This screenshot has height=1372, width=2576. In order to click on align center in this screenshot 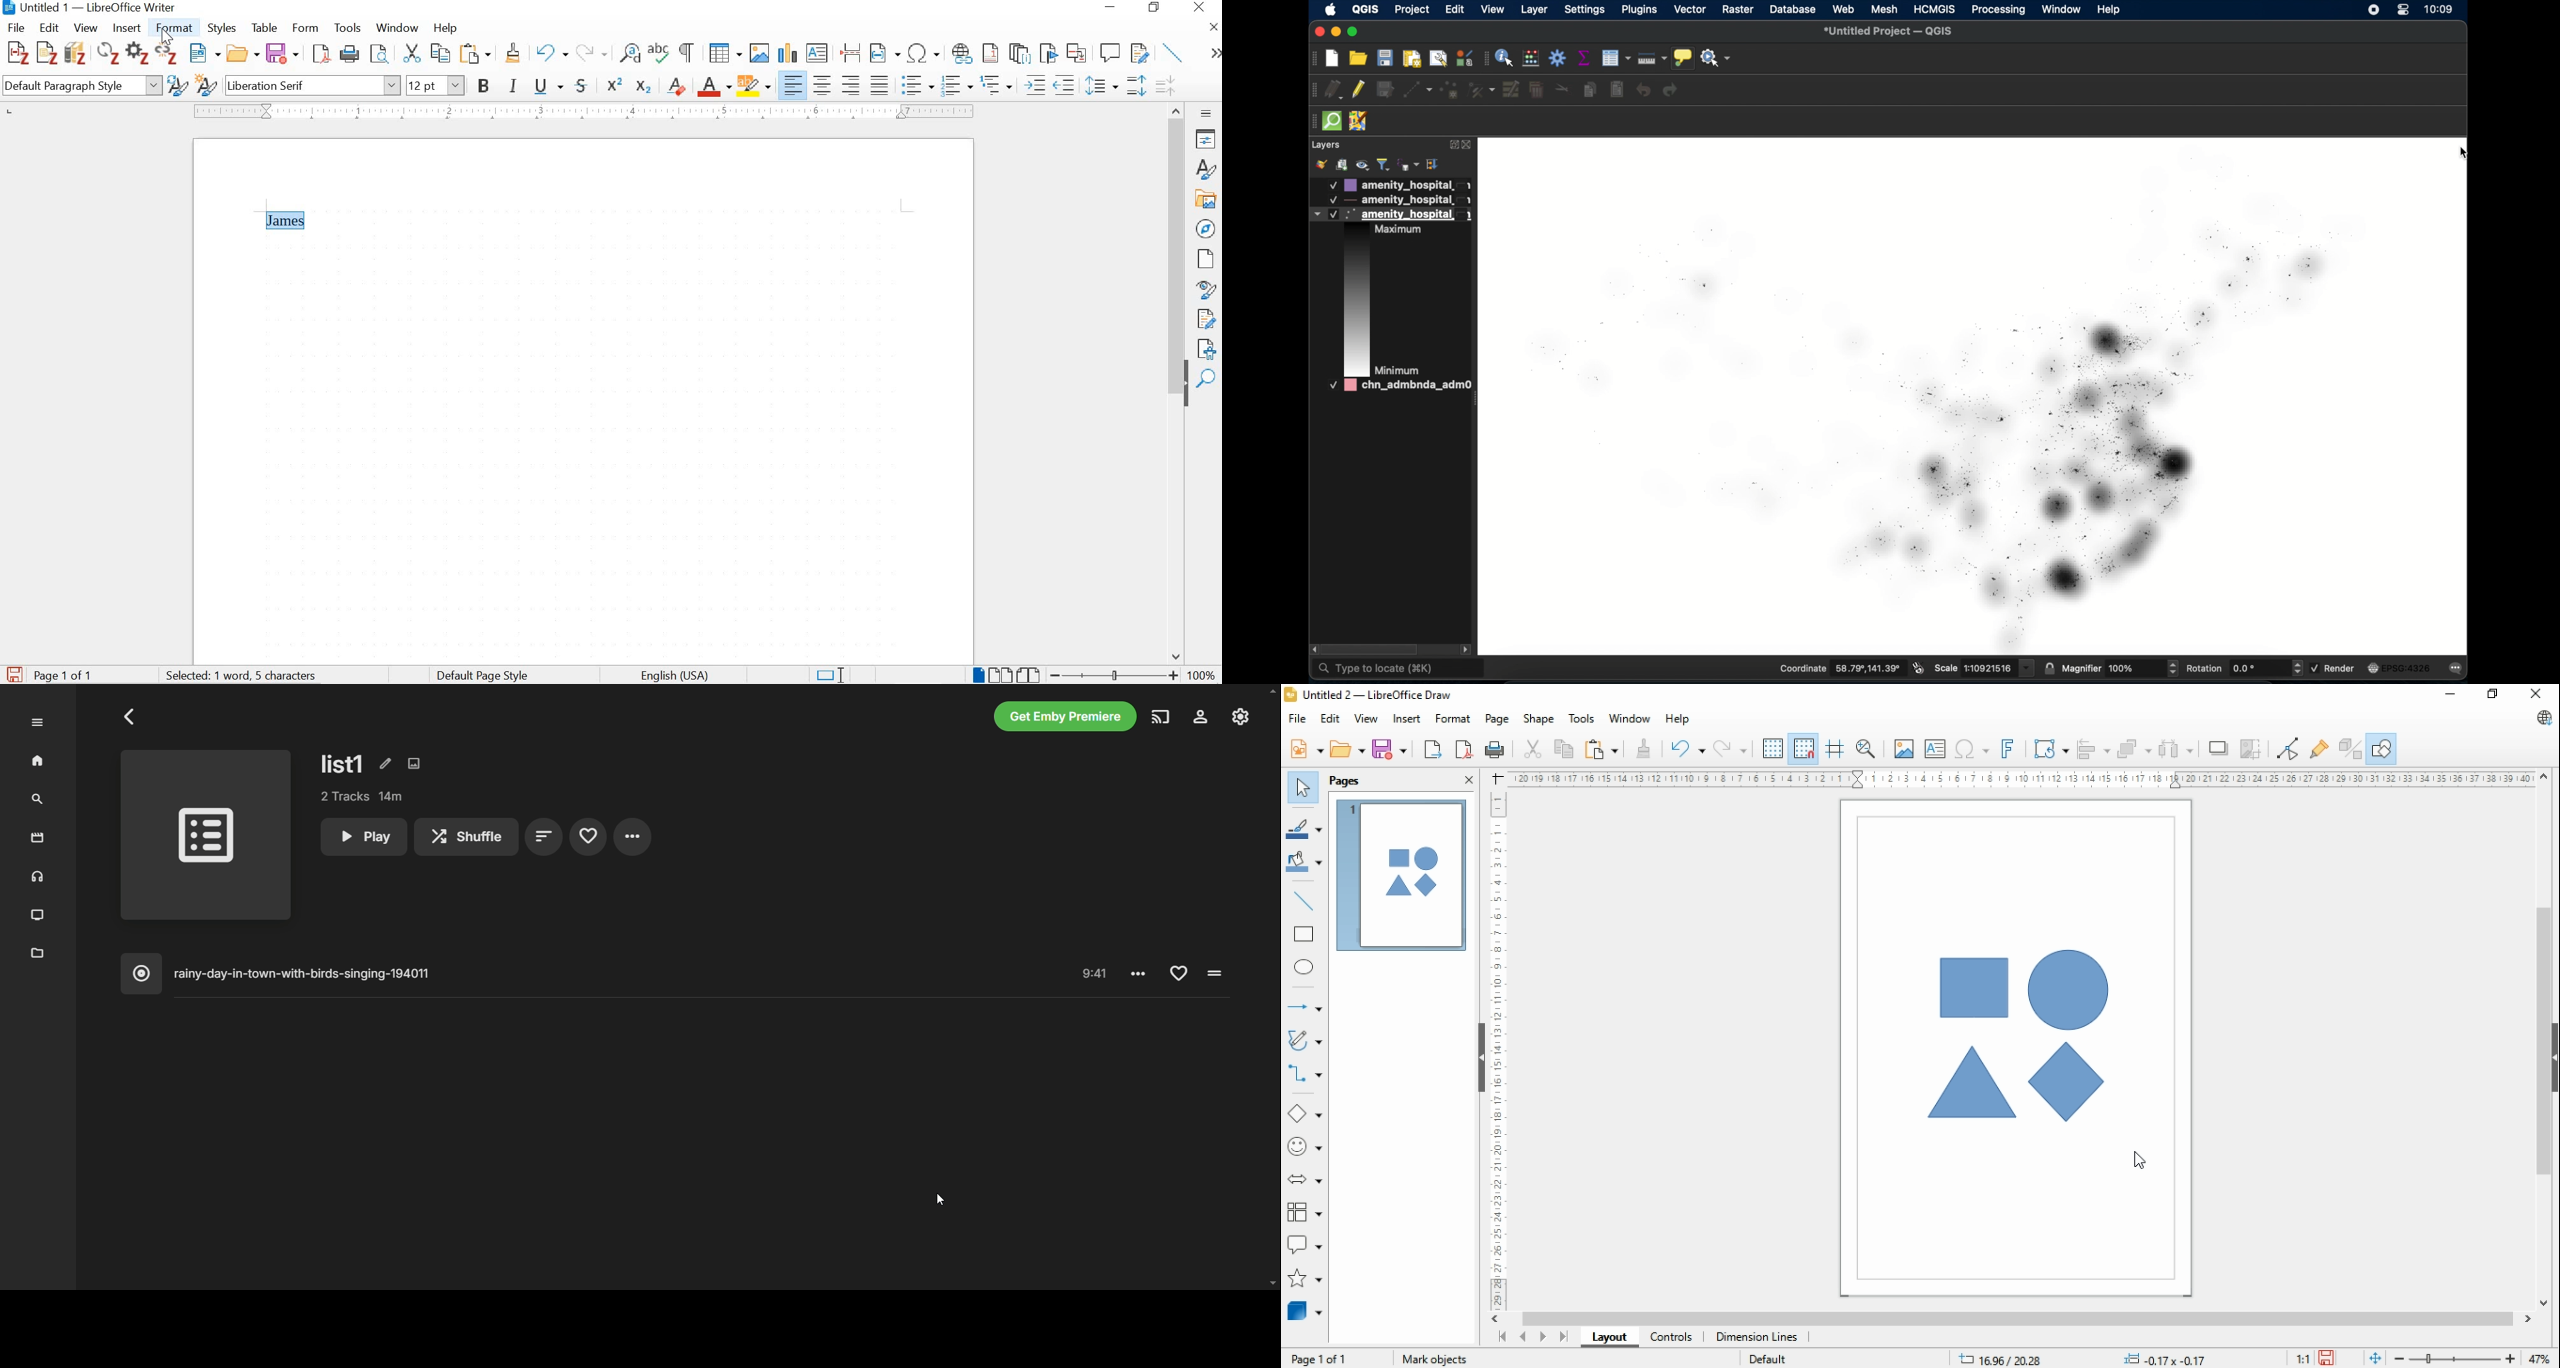, I will do `click(823, 85)`.